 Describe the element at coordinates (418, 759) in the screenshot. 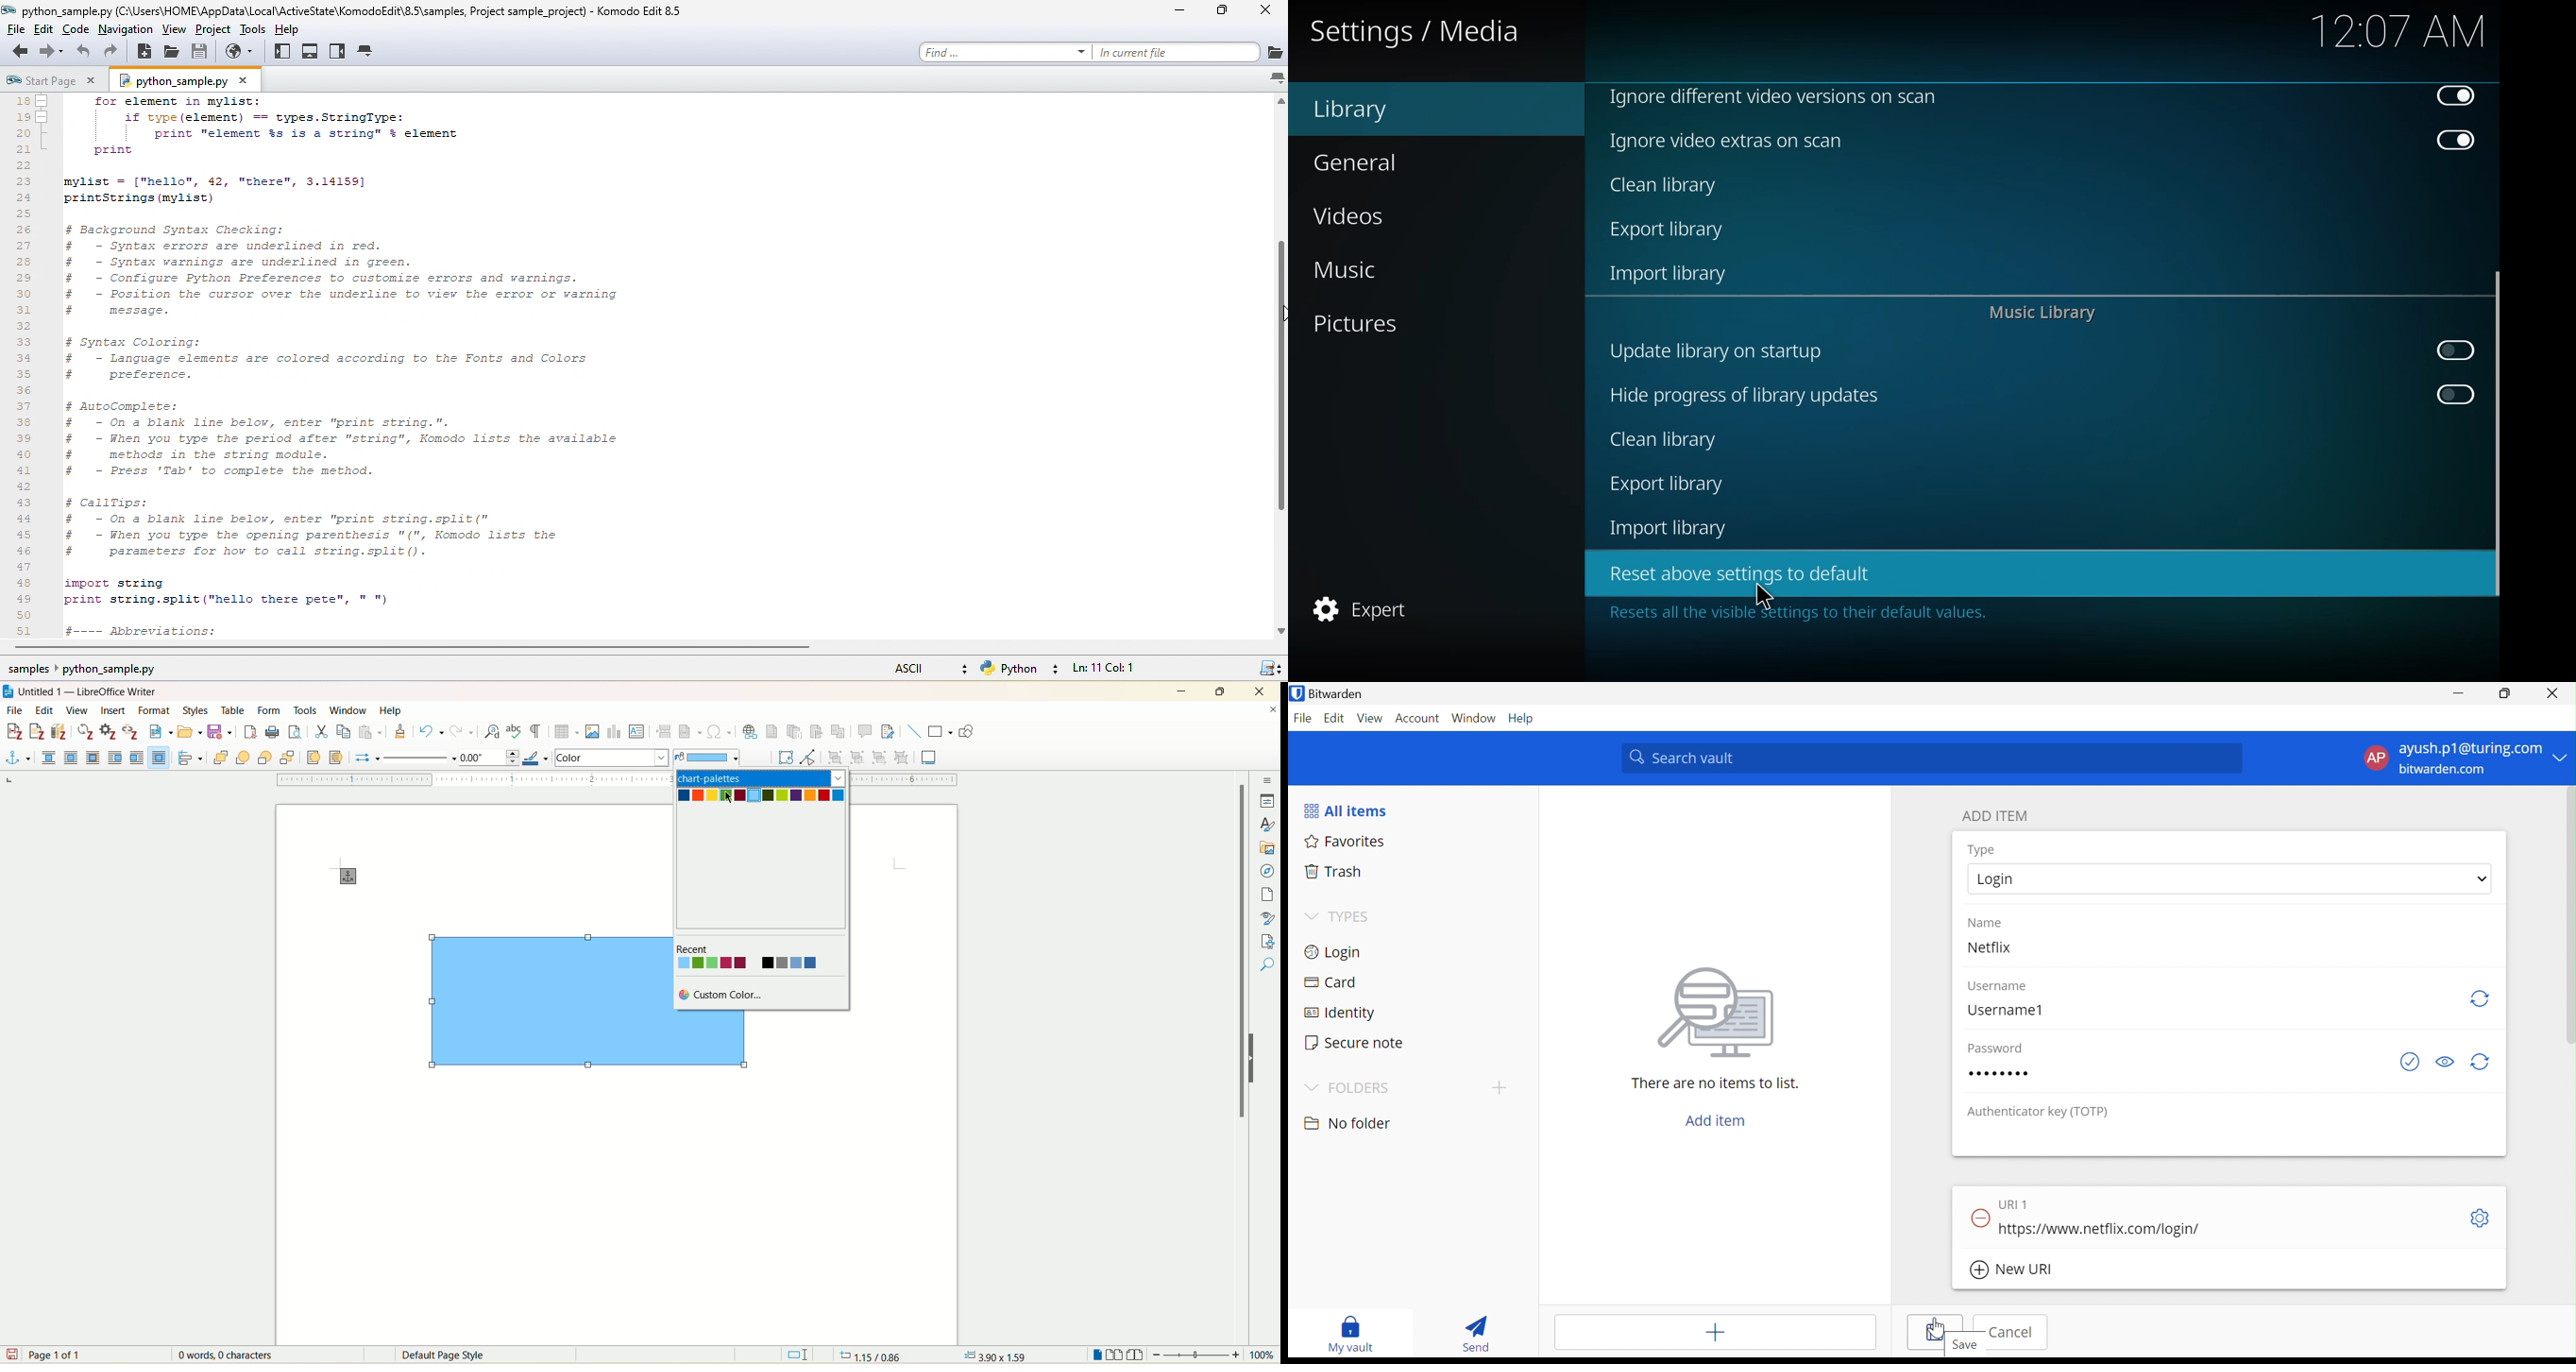

I see `line pattern` at that location.